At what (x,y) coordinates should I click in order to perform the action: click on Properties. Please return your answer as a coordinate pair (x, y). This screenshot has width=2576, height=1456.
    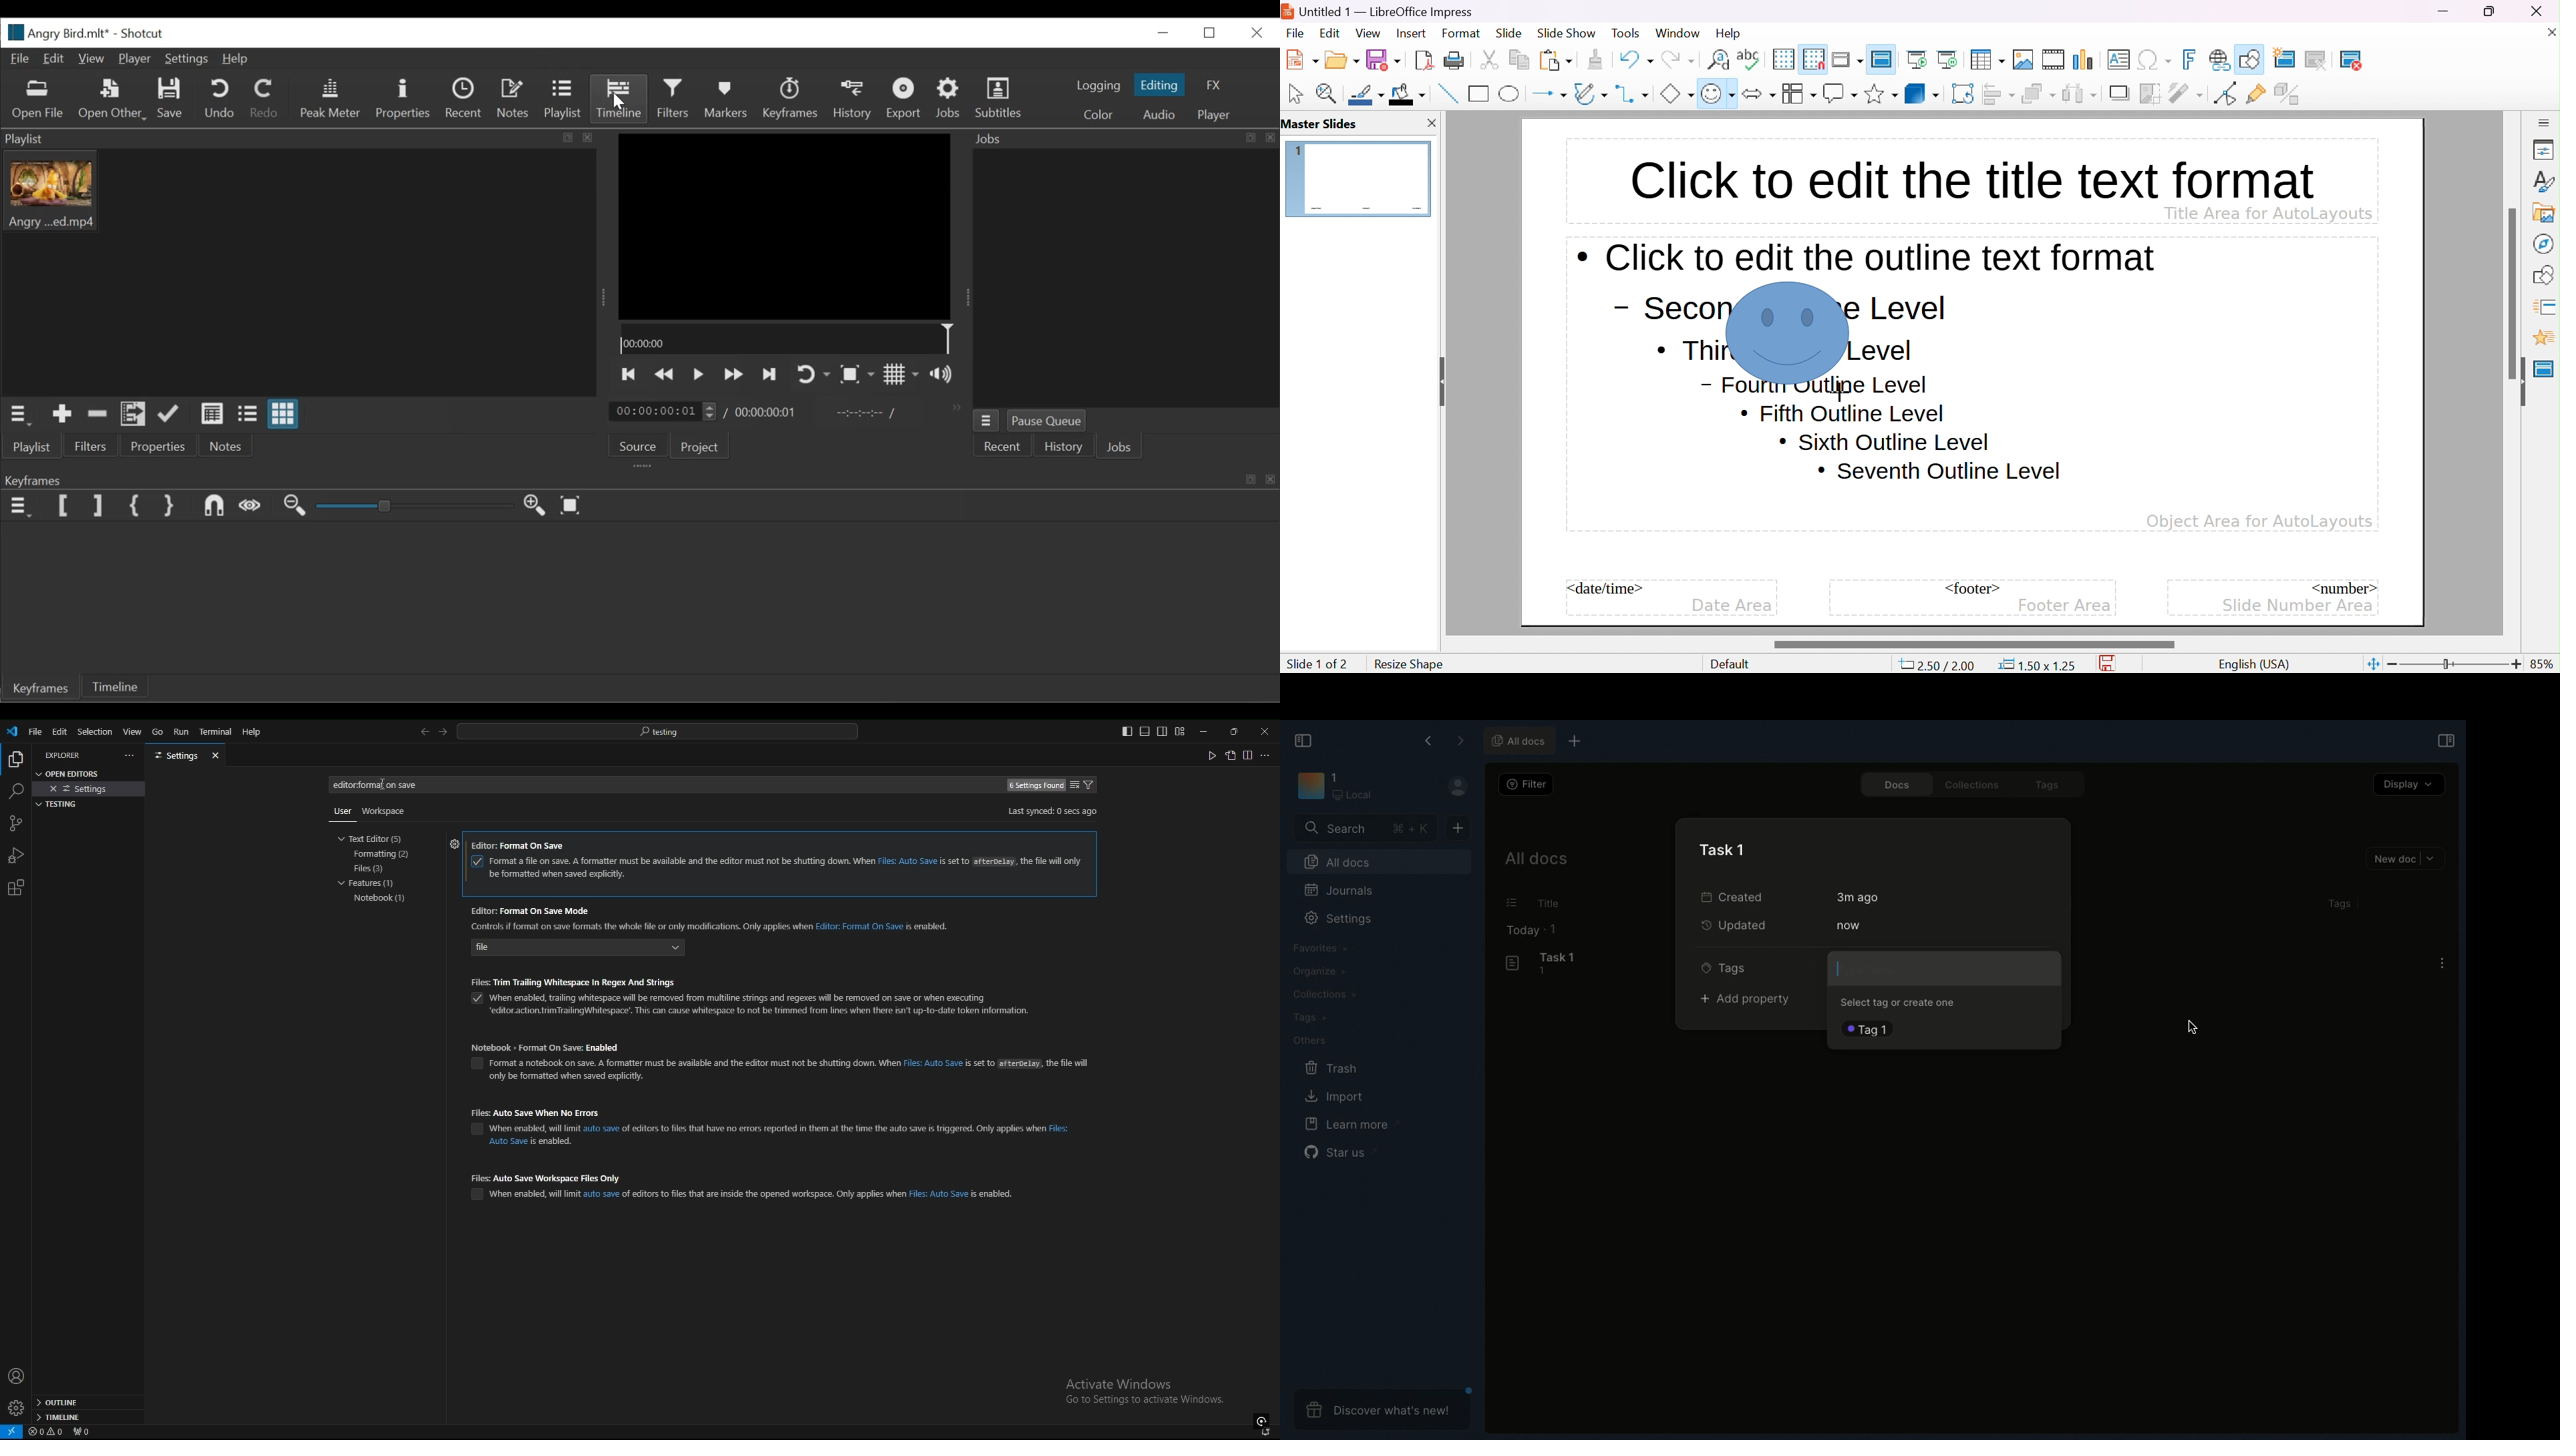
    Looking at the image, I should click on (402, 99).